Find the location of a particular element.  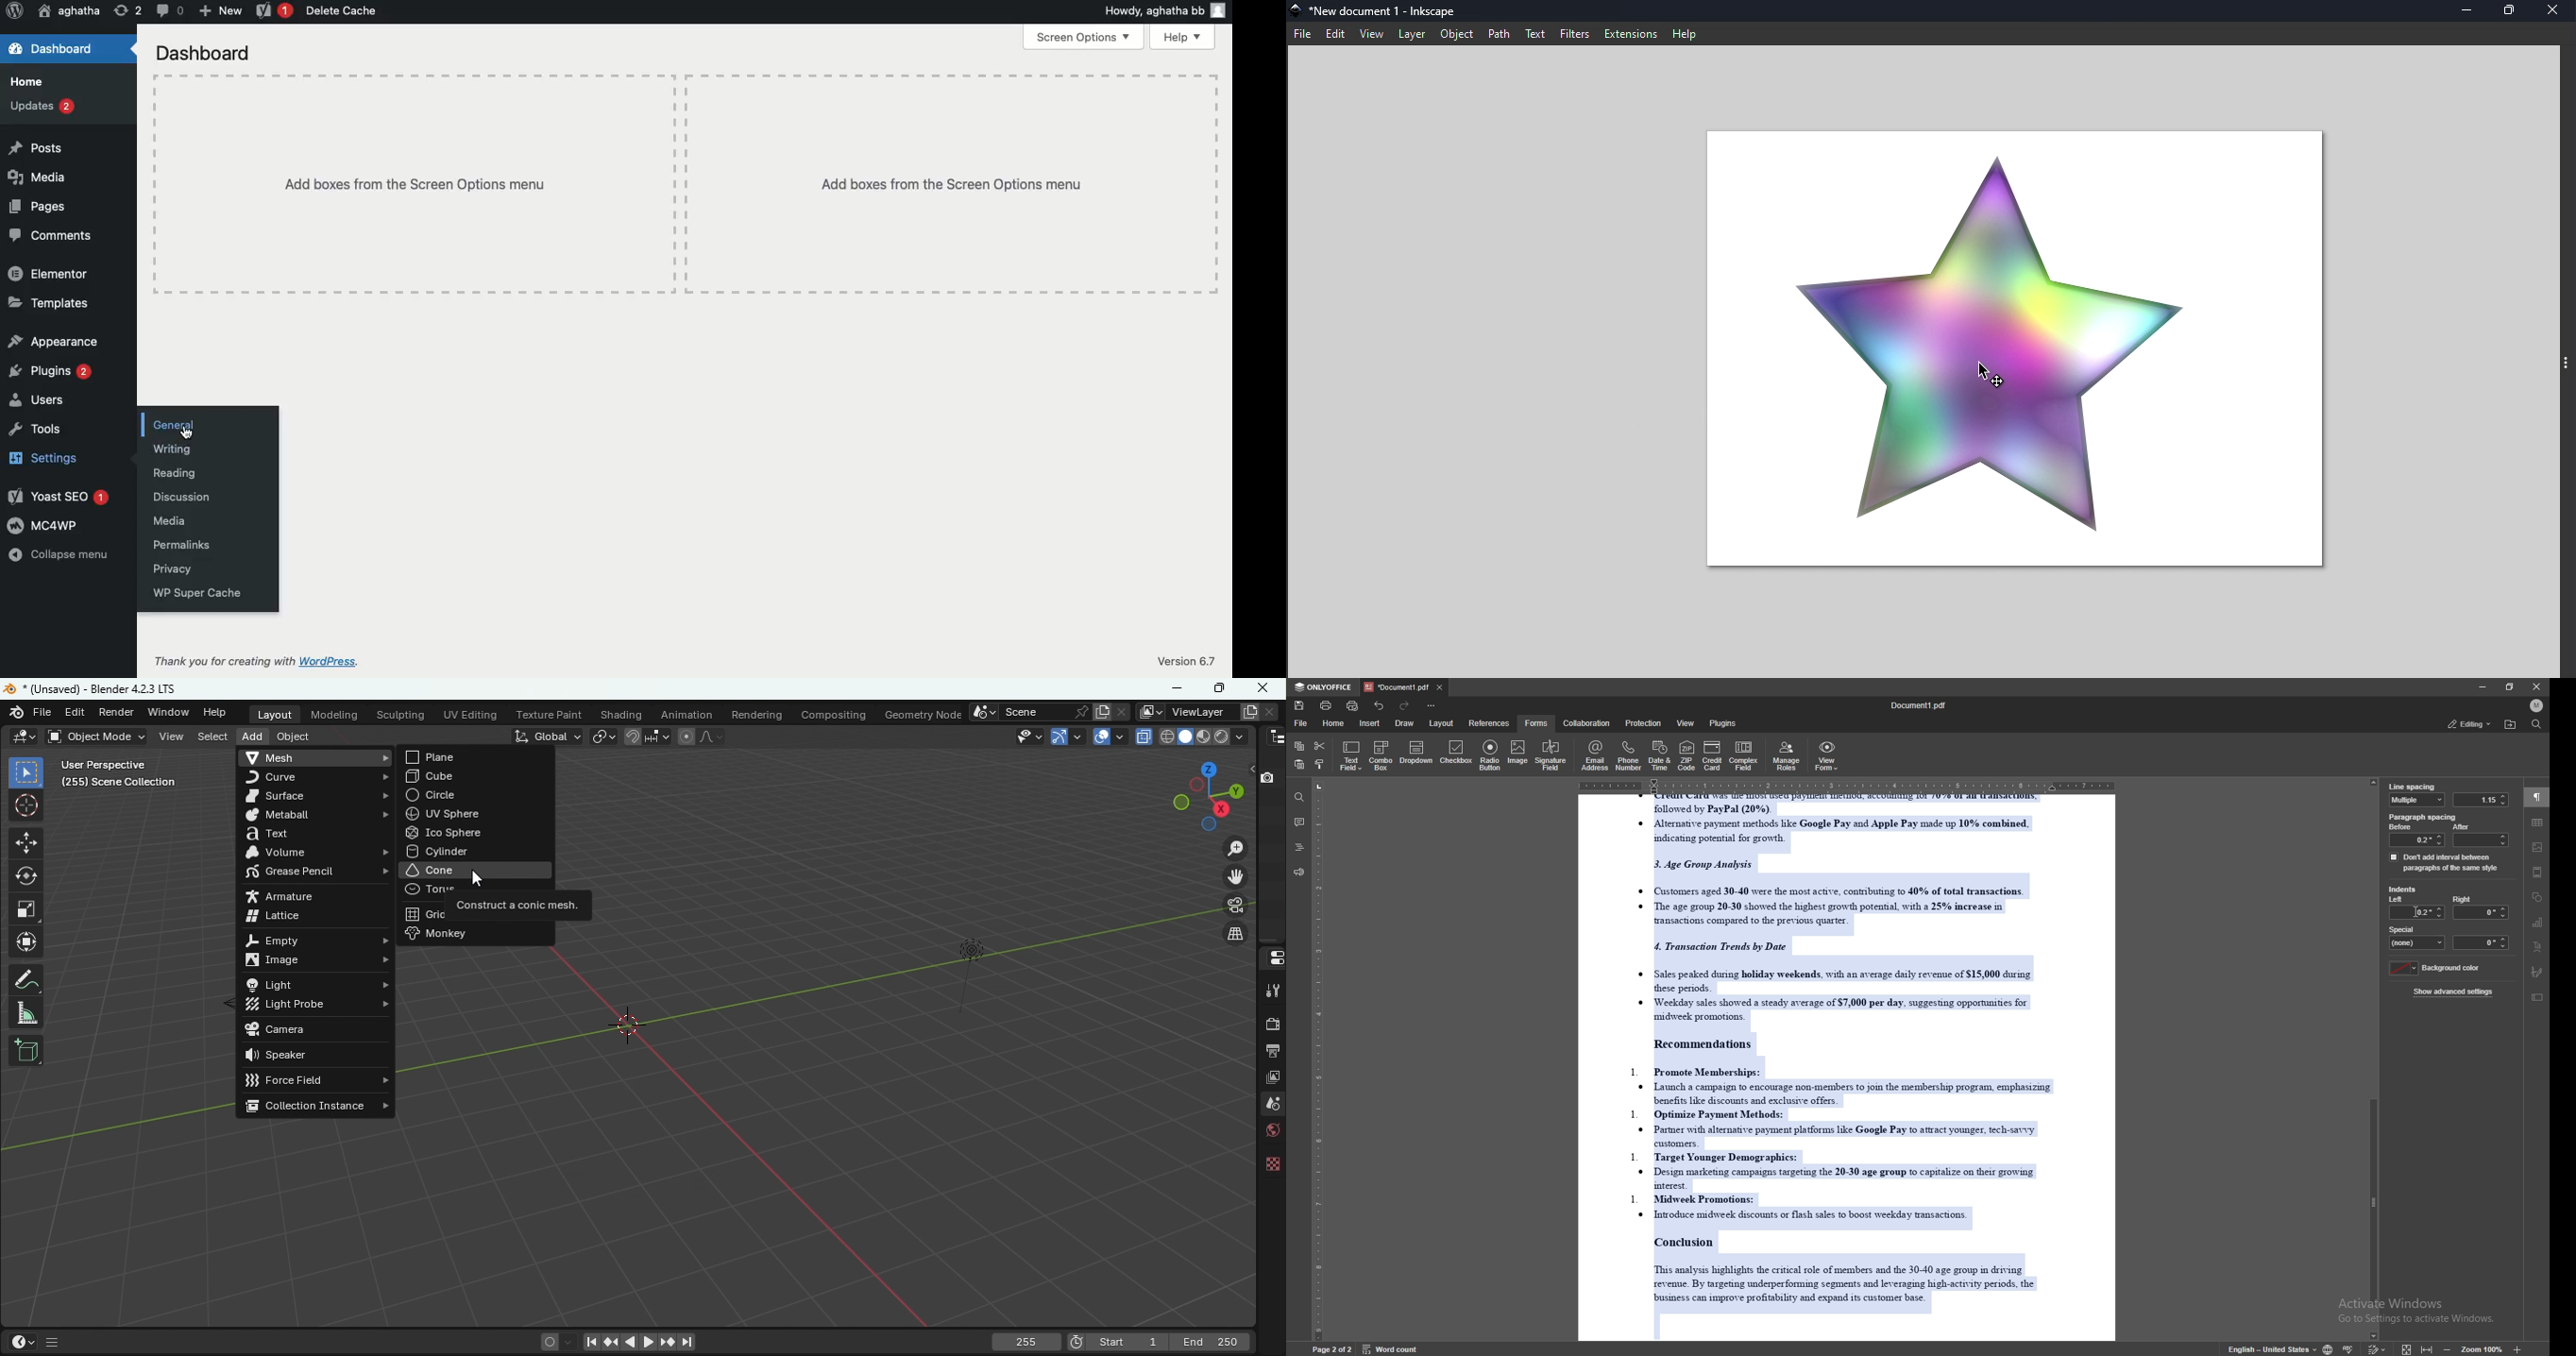

Howdy, aghatha bb is located at coordinates (1164, 9).